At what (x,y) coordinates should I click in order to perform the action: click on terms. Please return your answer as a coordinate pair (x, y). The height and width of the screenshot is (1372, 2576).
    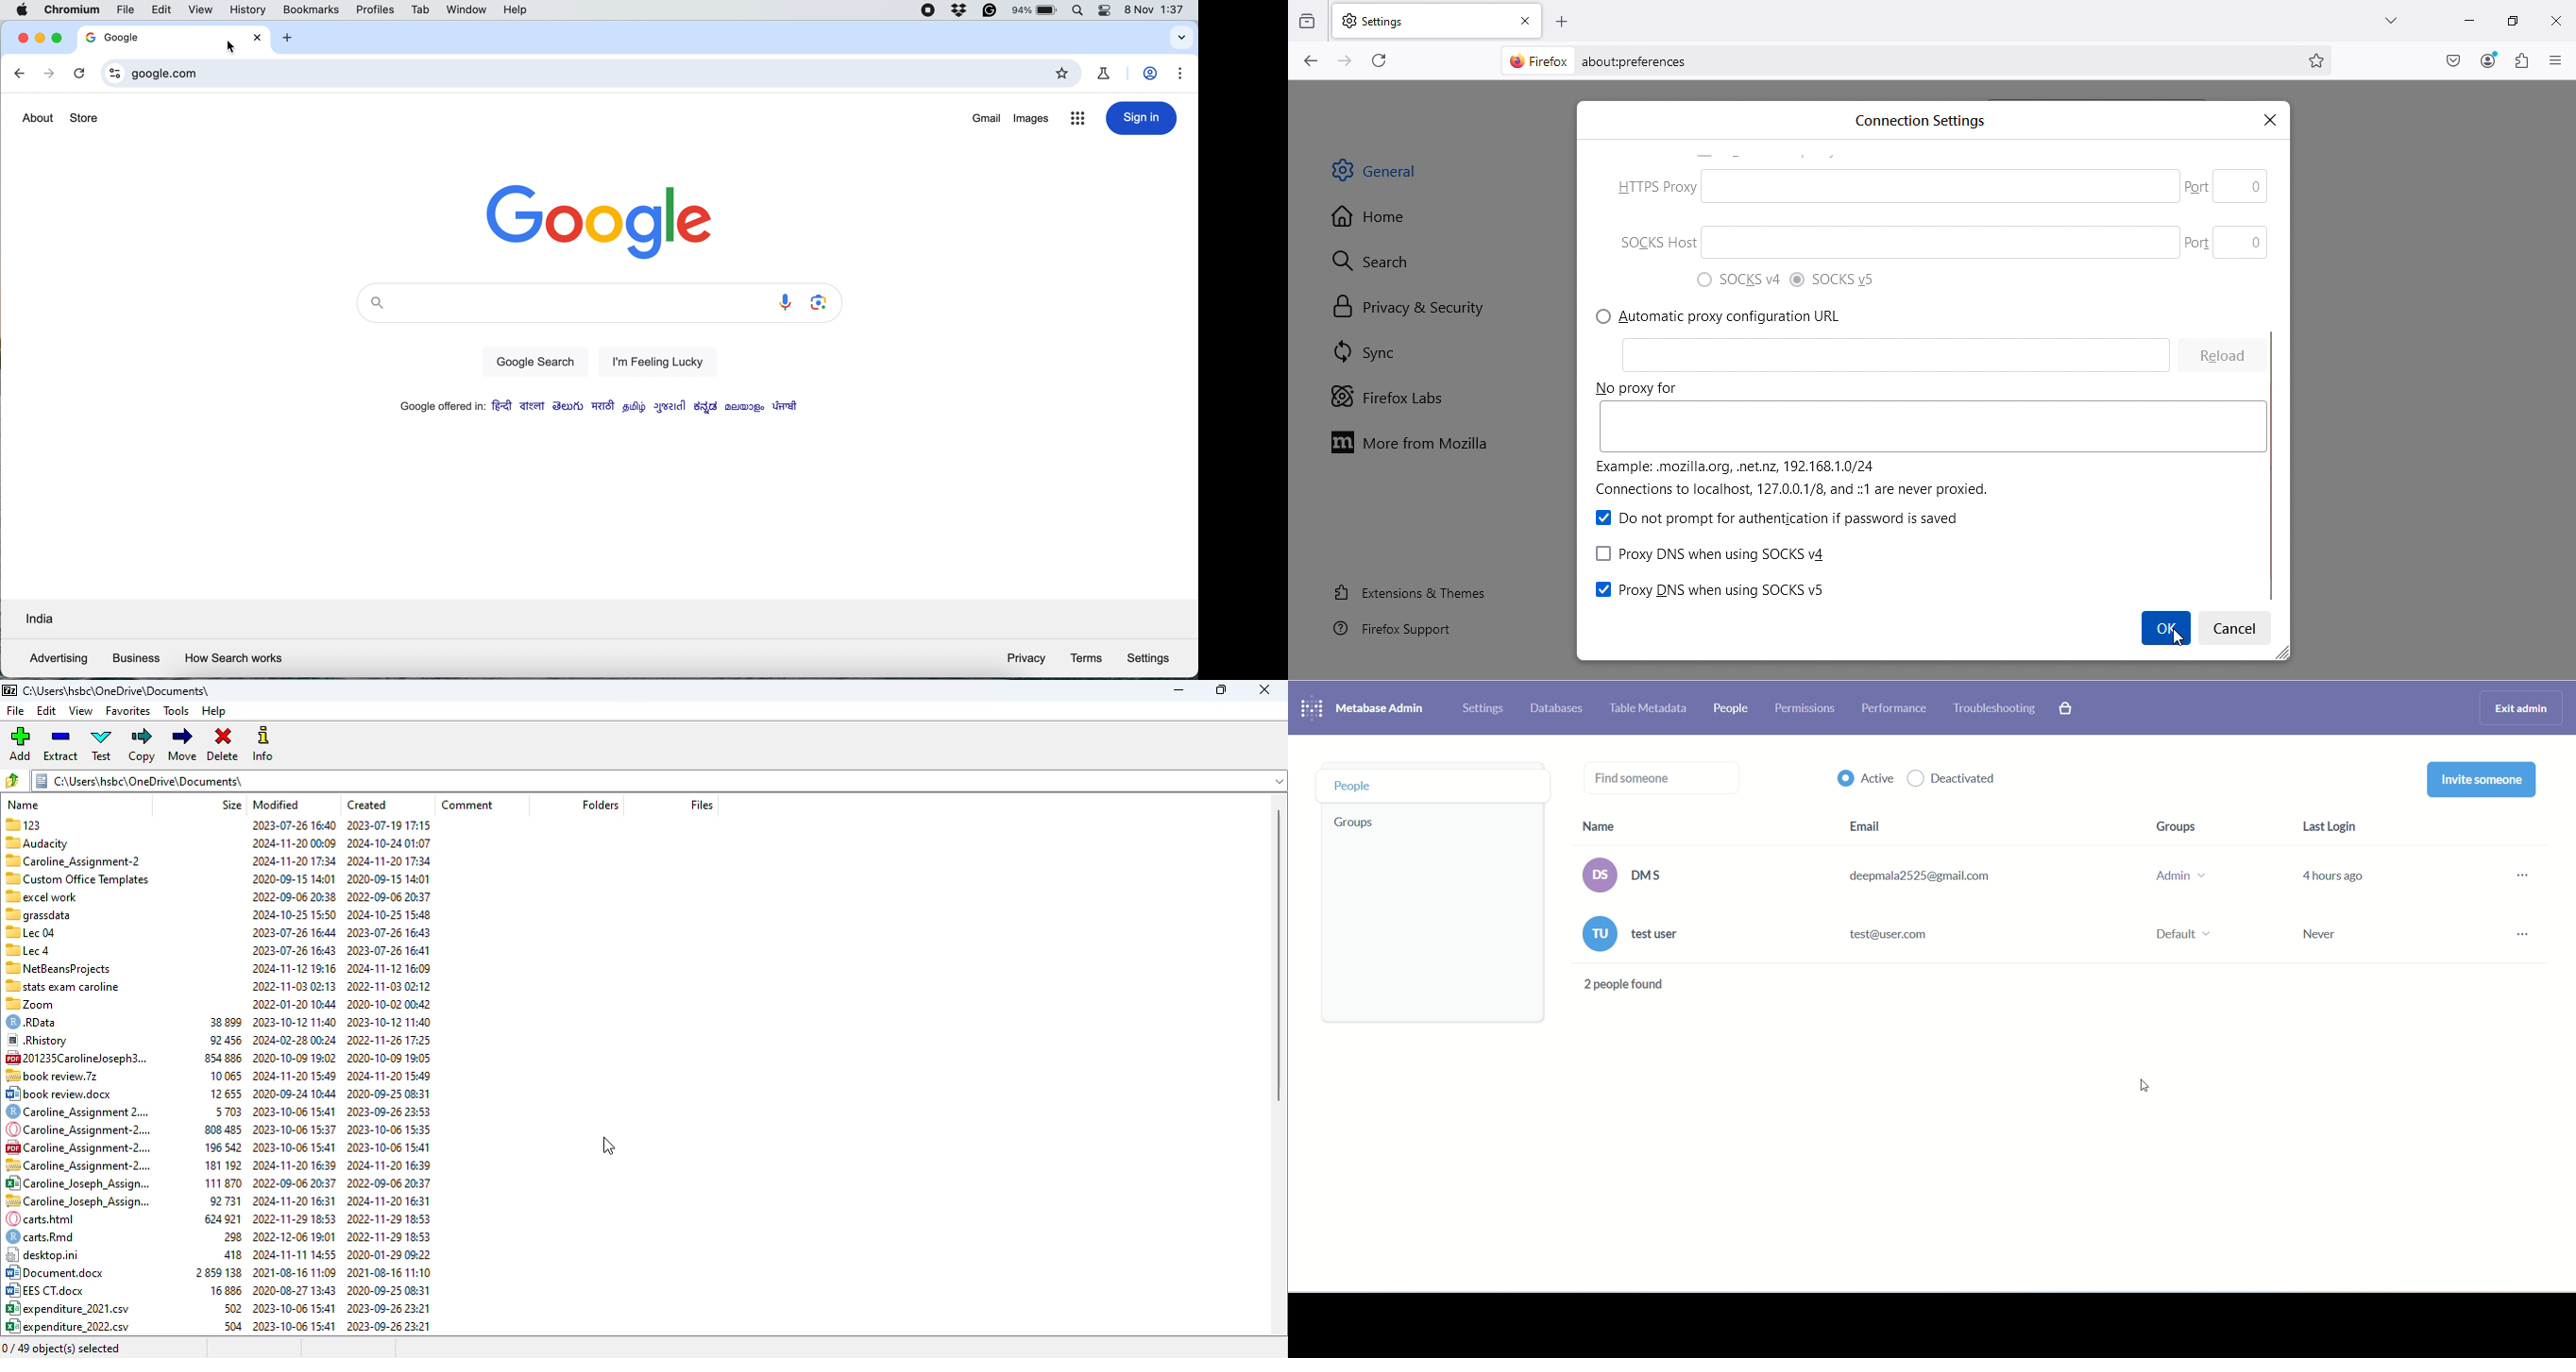
    Looking at the image, I should click on (1086, 658).